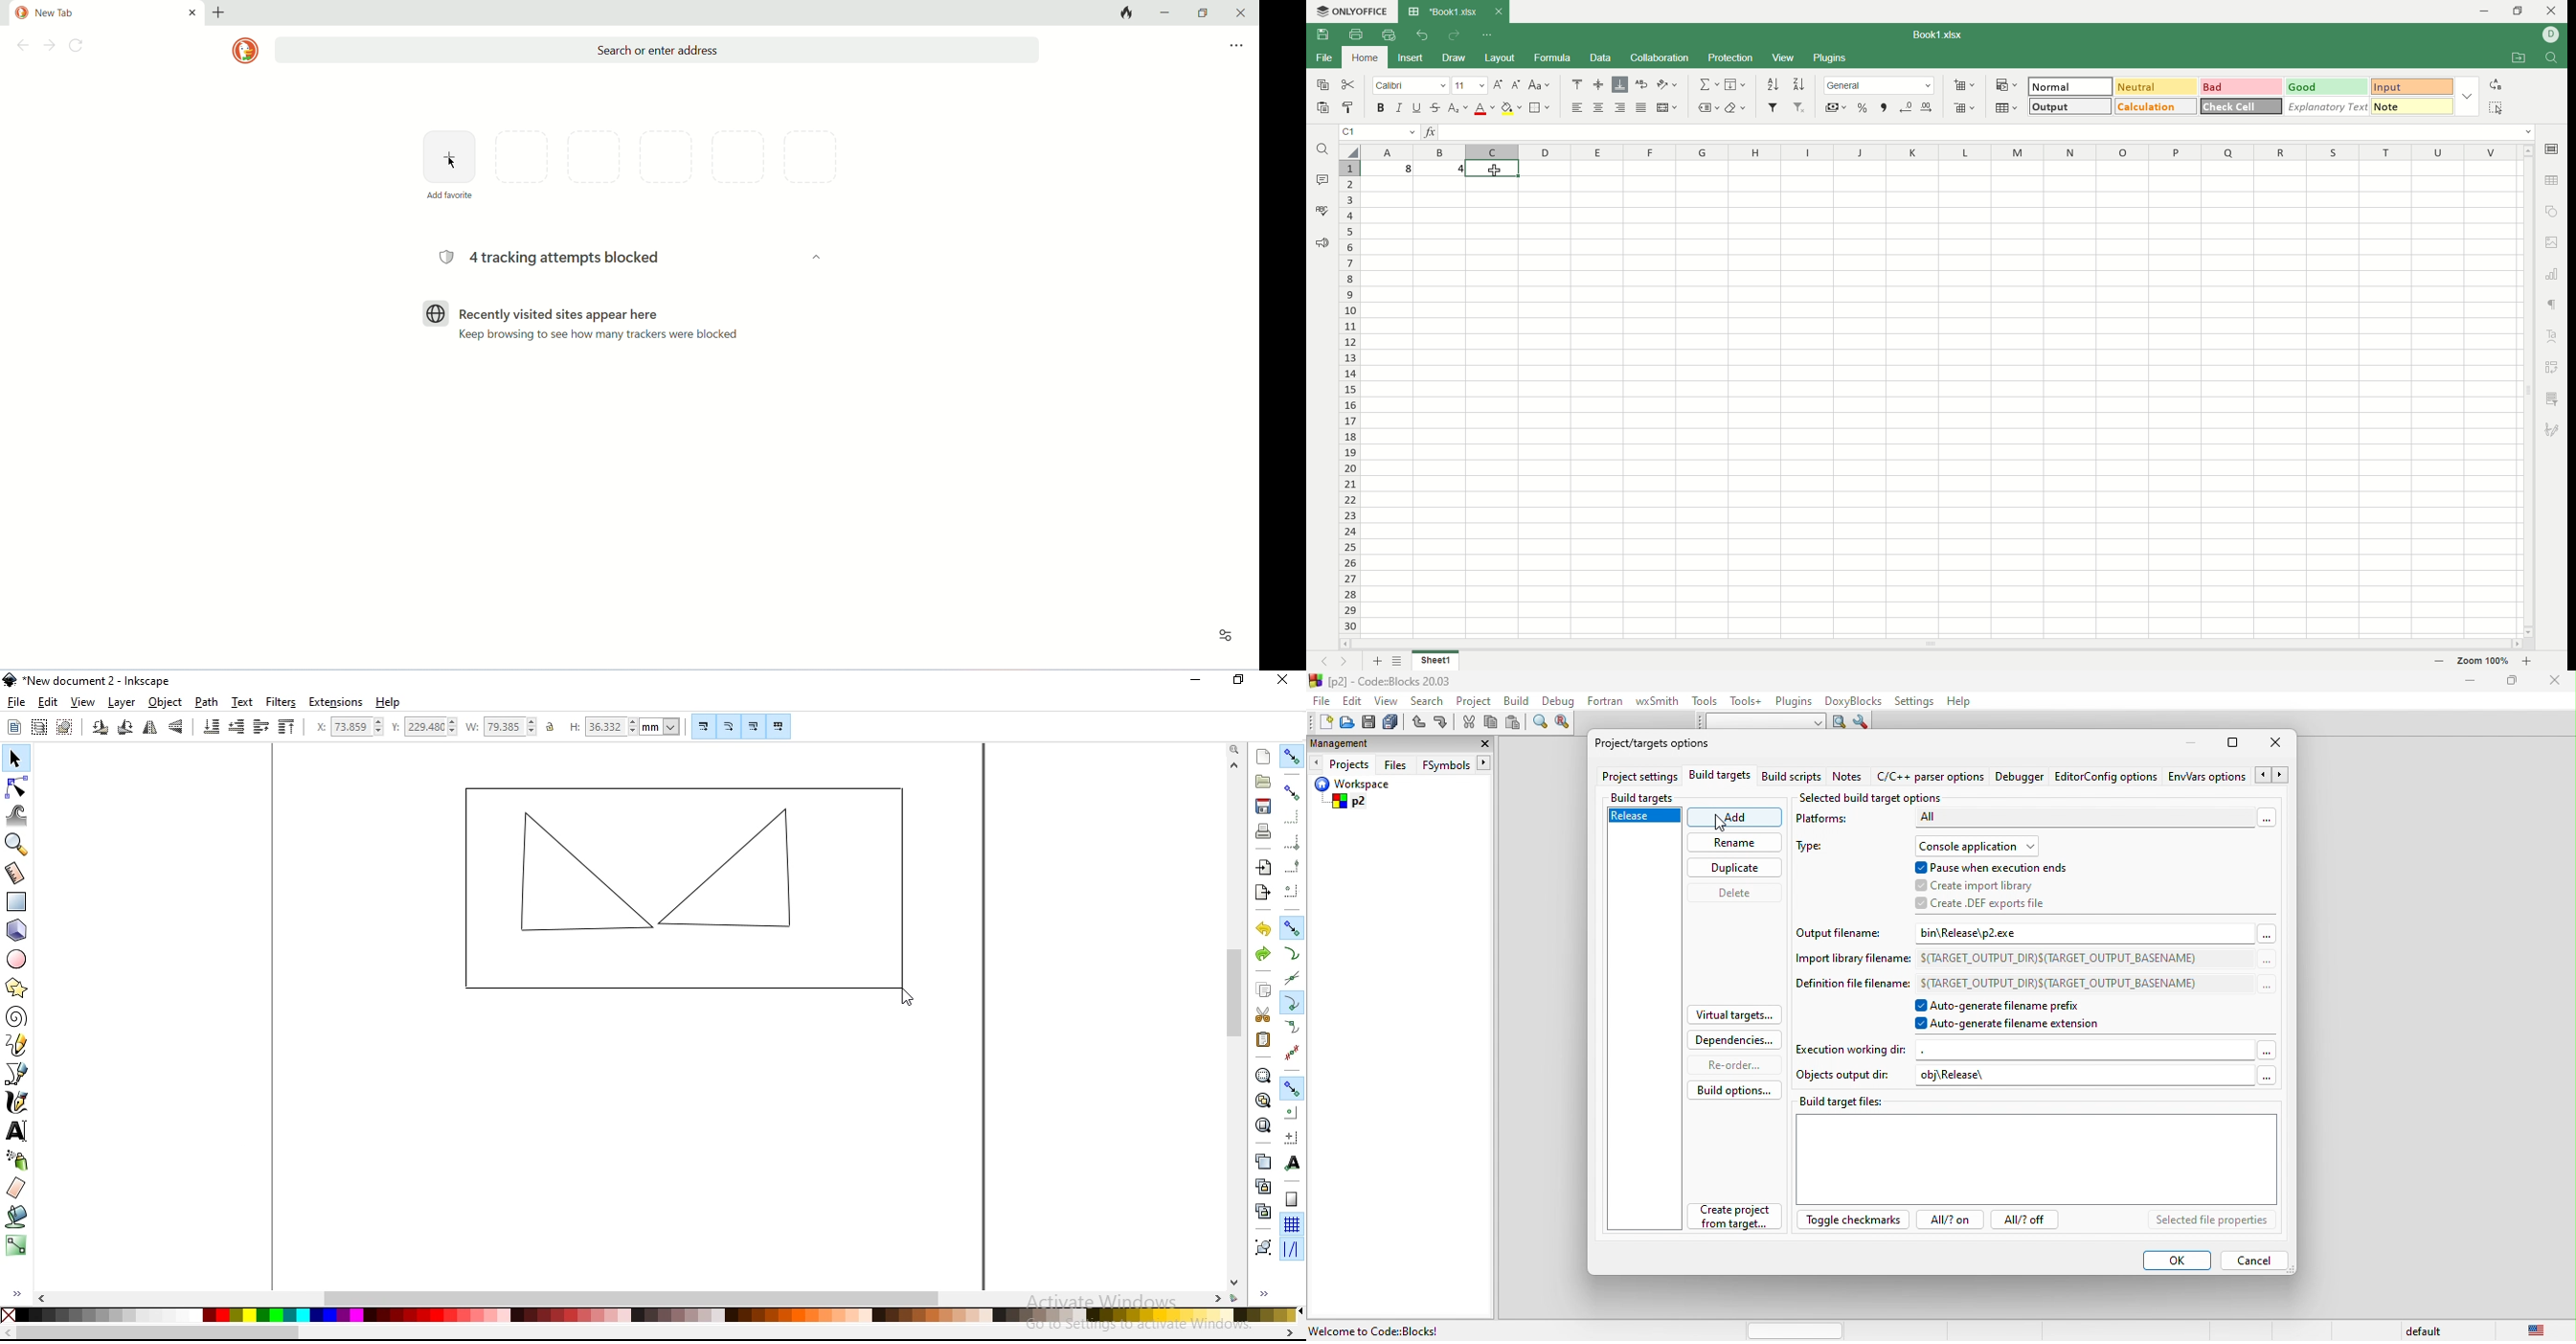 The width and height of the screenshot is (2576, 1344). I want to click on undo last action, so click(1265, 931).